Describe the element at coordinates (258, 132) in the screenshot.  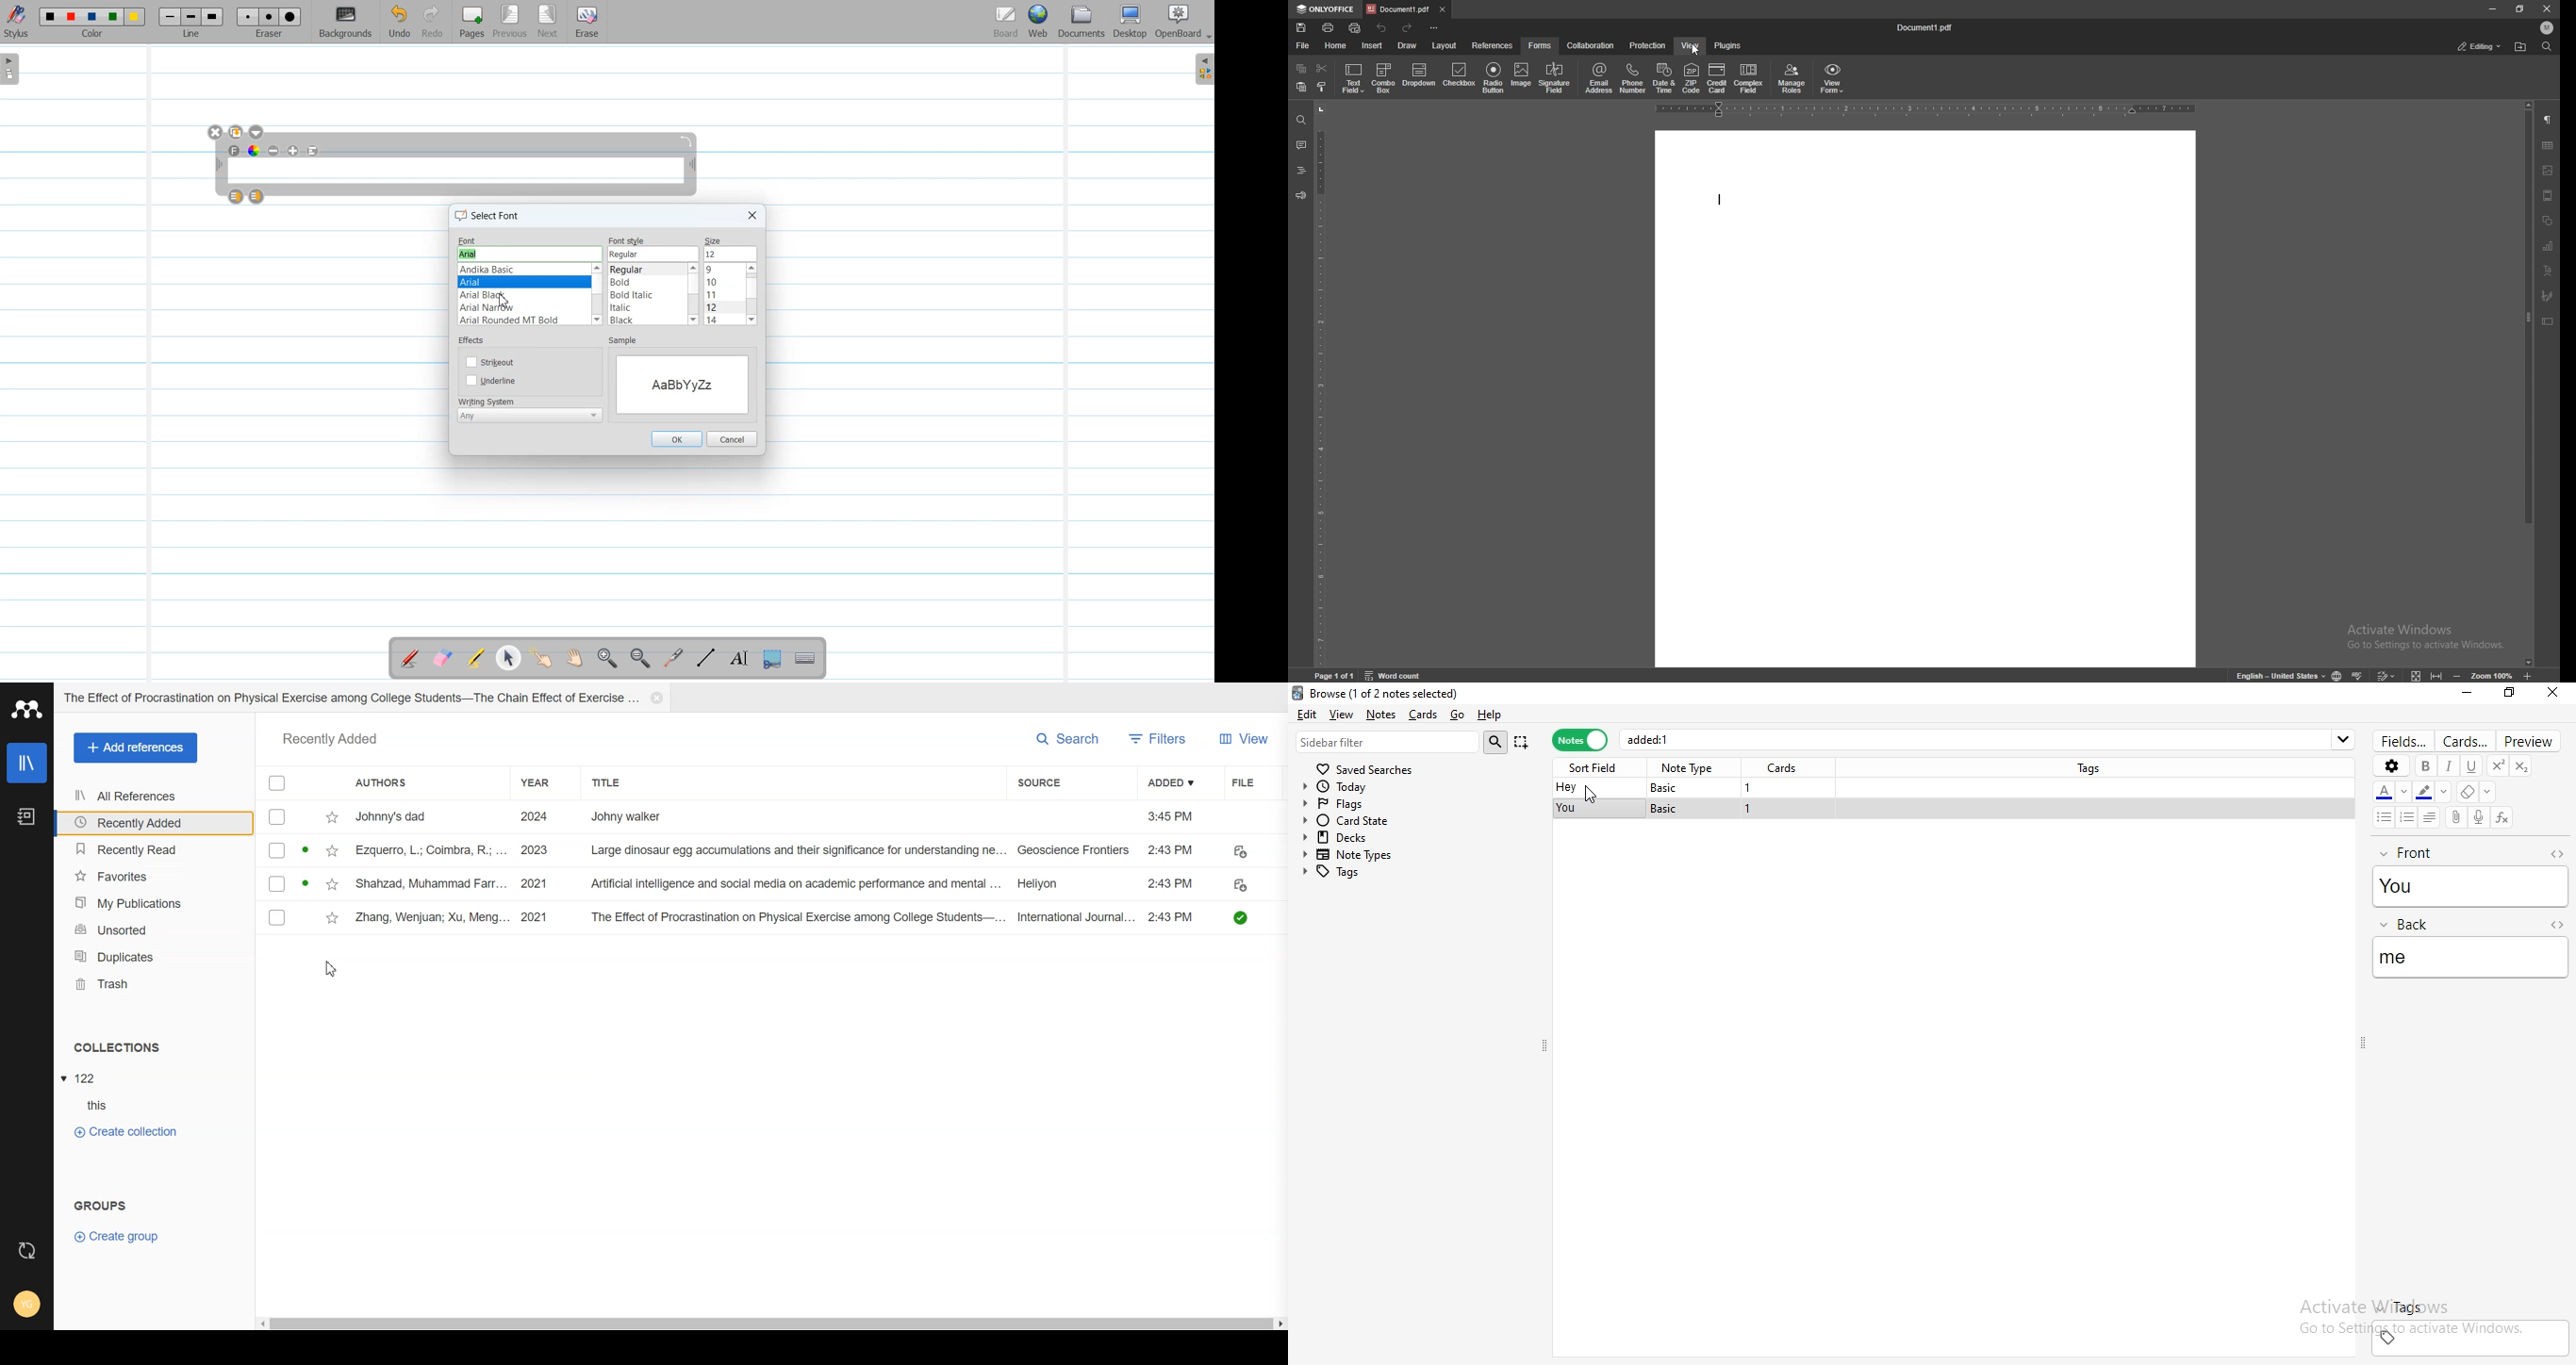
I see `Drop down box` at that location.